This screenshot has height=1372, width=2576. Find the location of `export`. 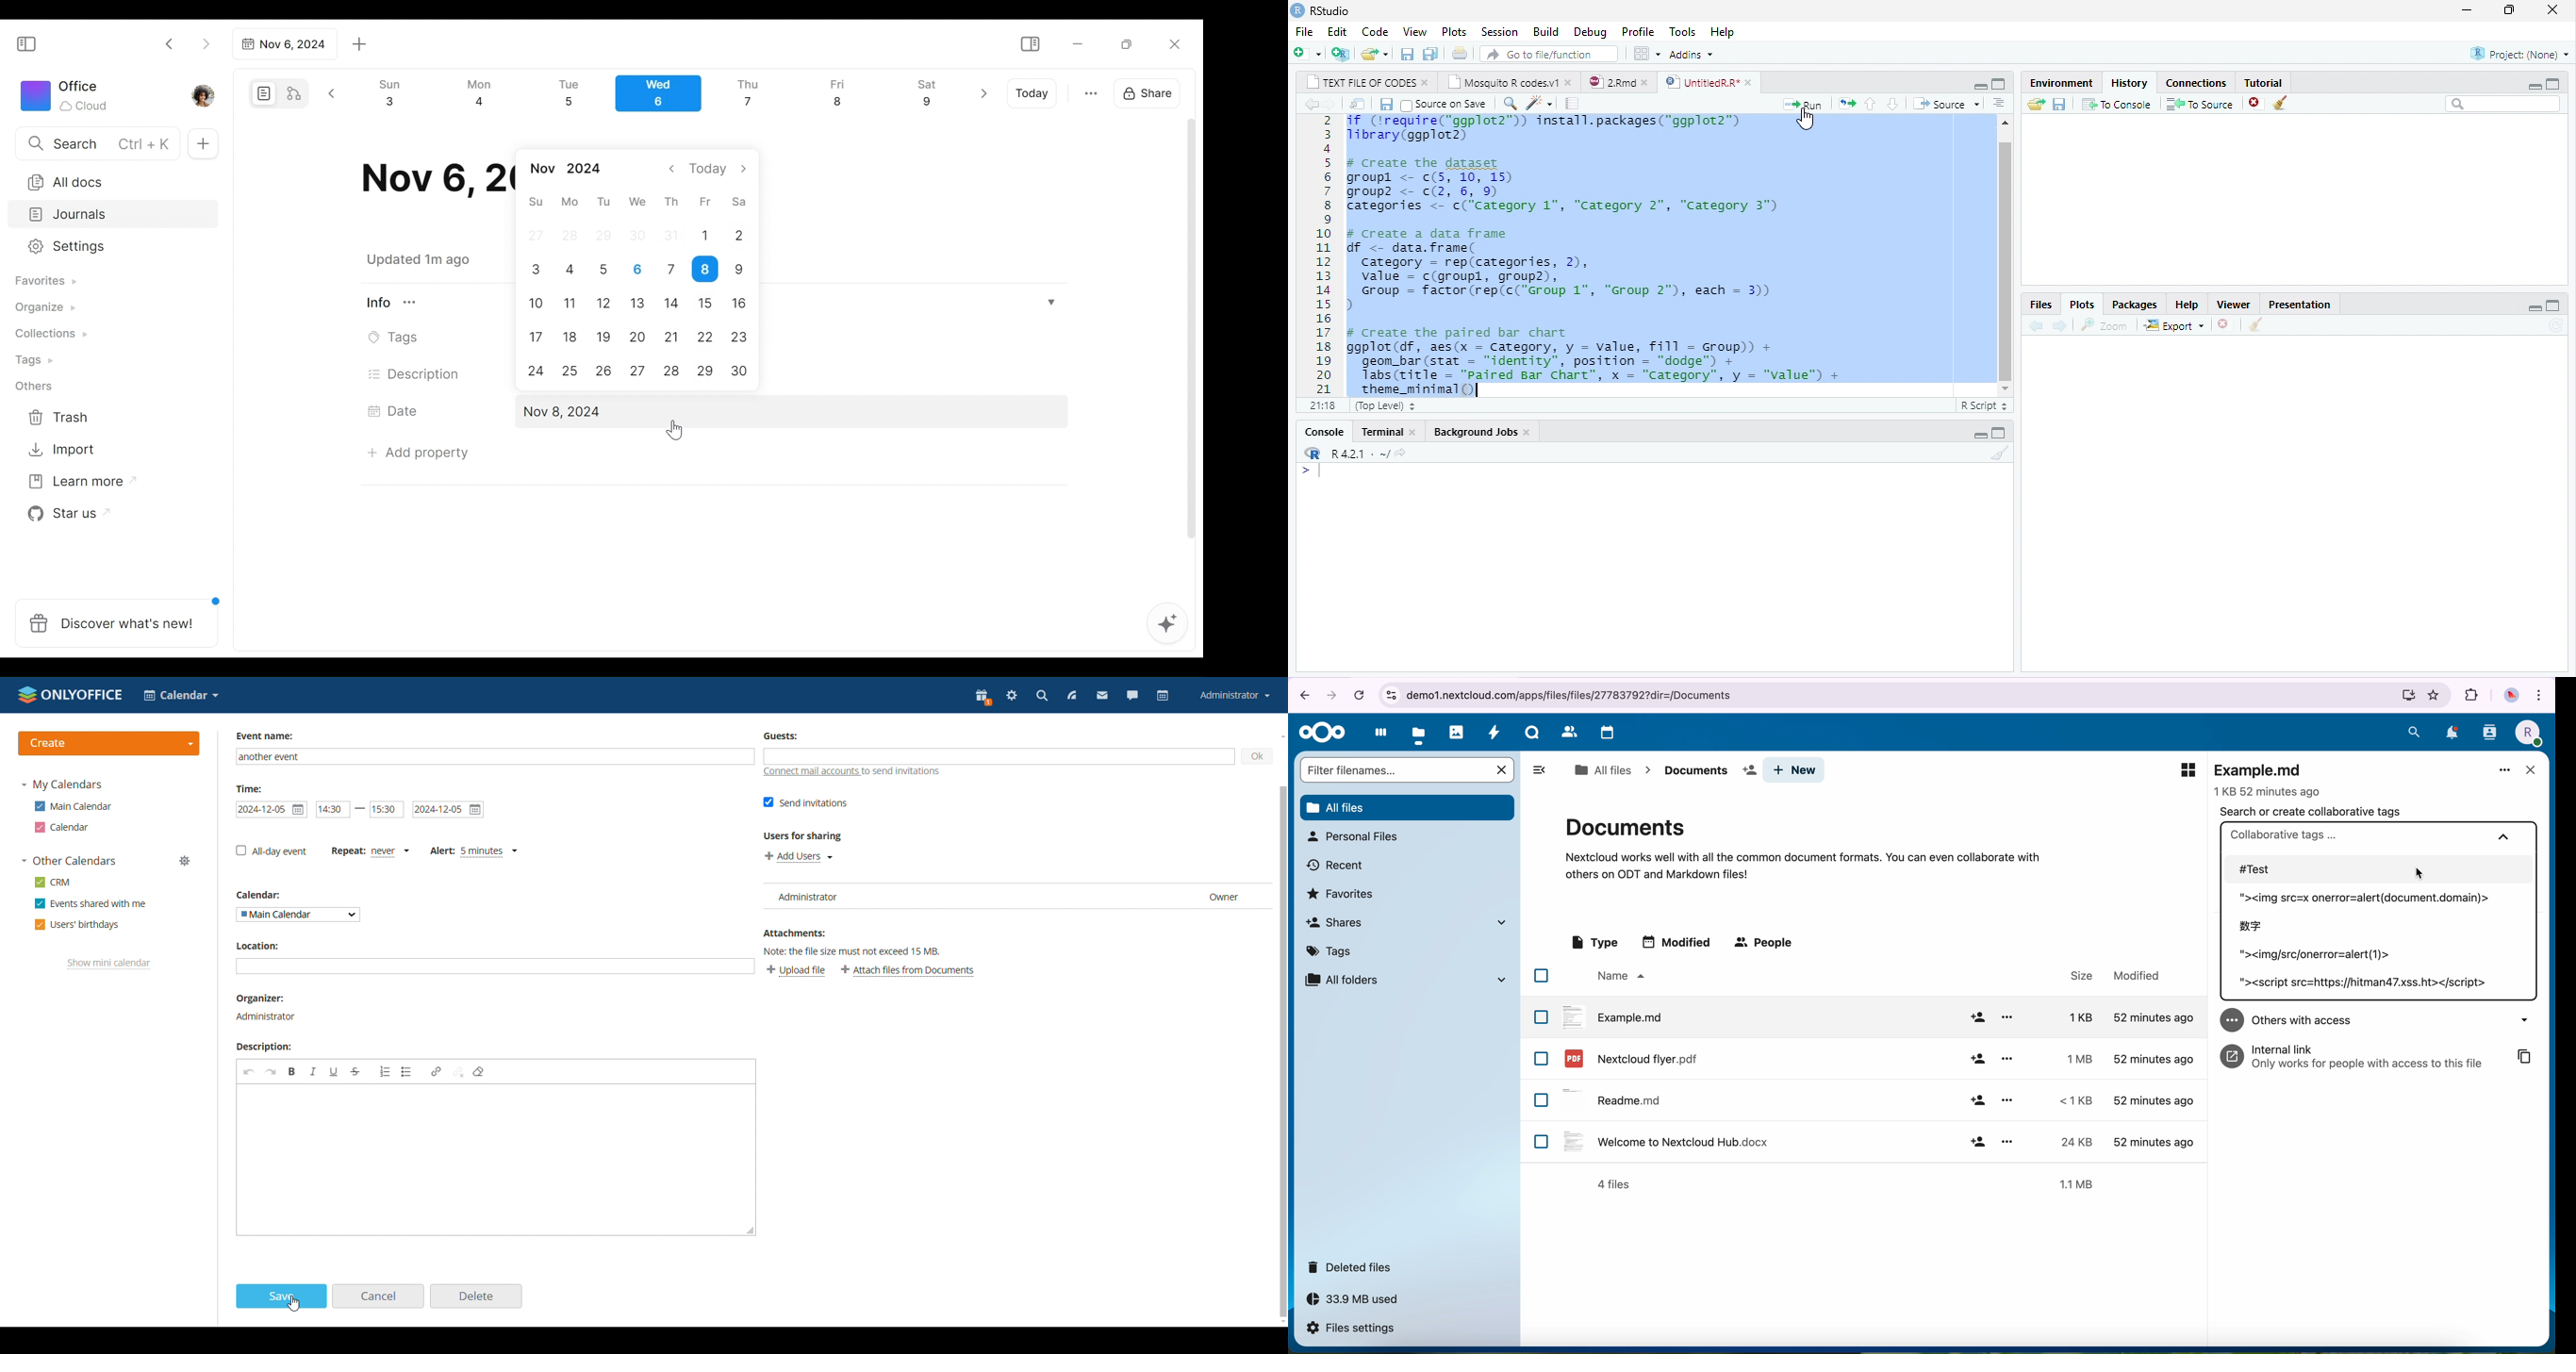

export is located at coordinates (2171, 325).